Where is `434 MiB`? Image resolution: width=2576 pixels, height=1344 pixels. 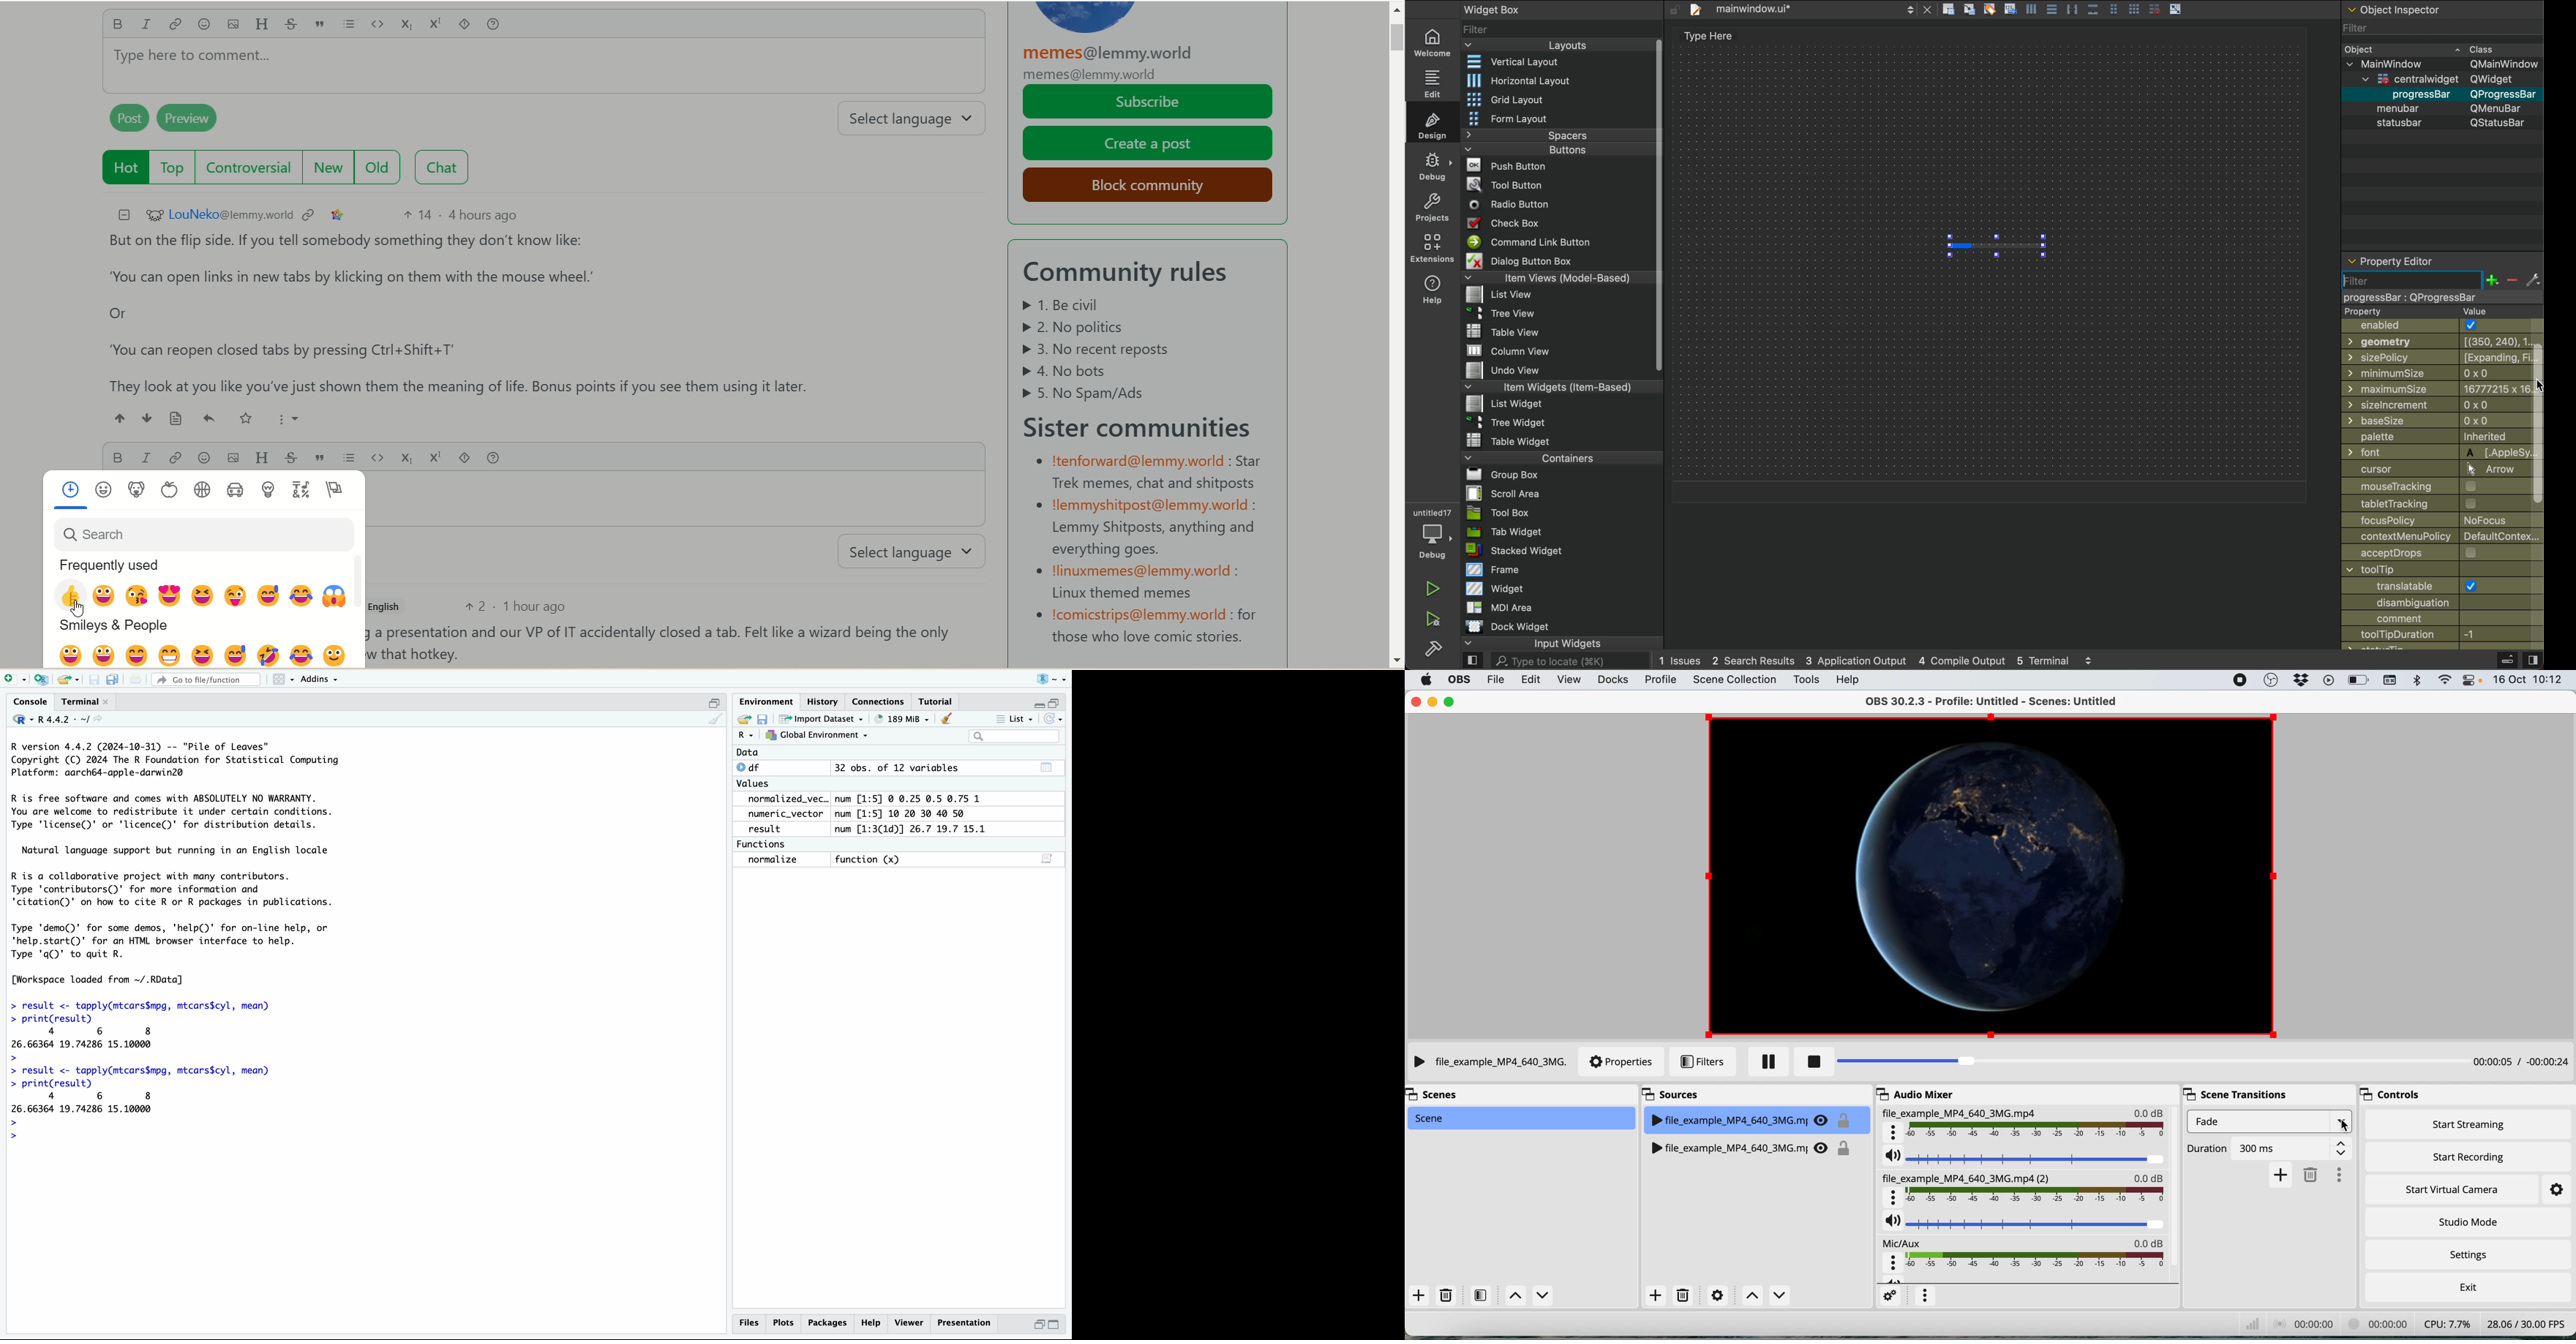
434 MiB is located at coordinates (901, 719).